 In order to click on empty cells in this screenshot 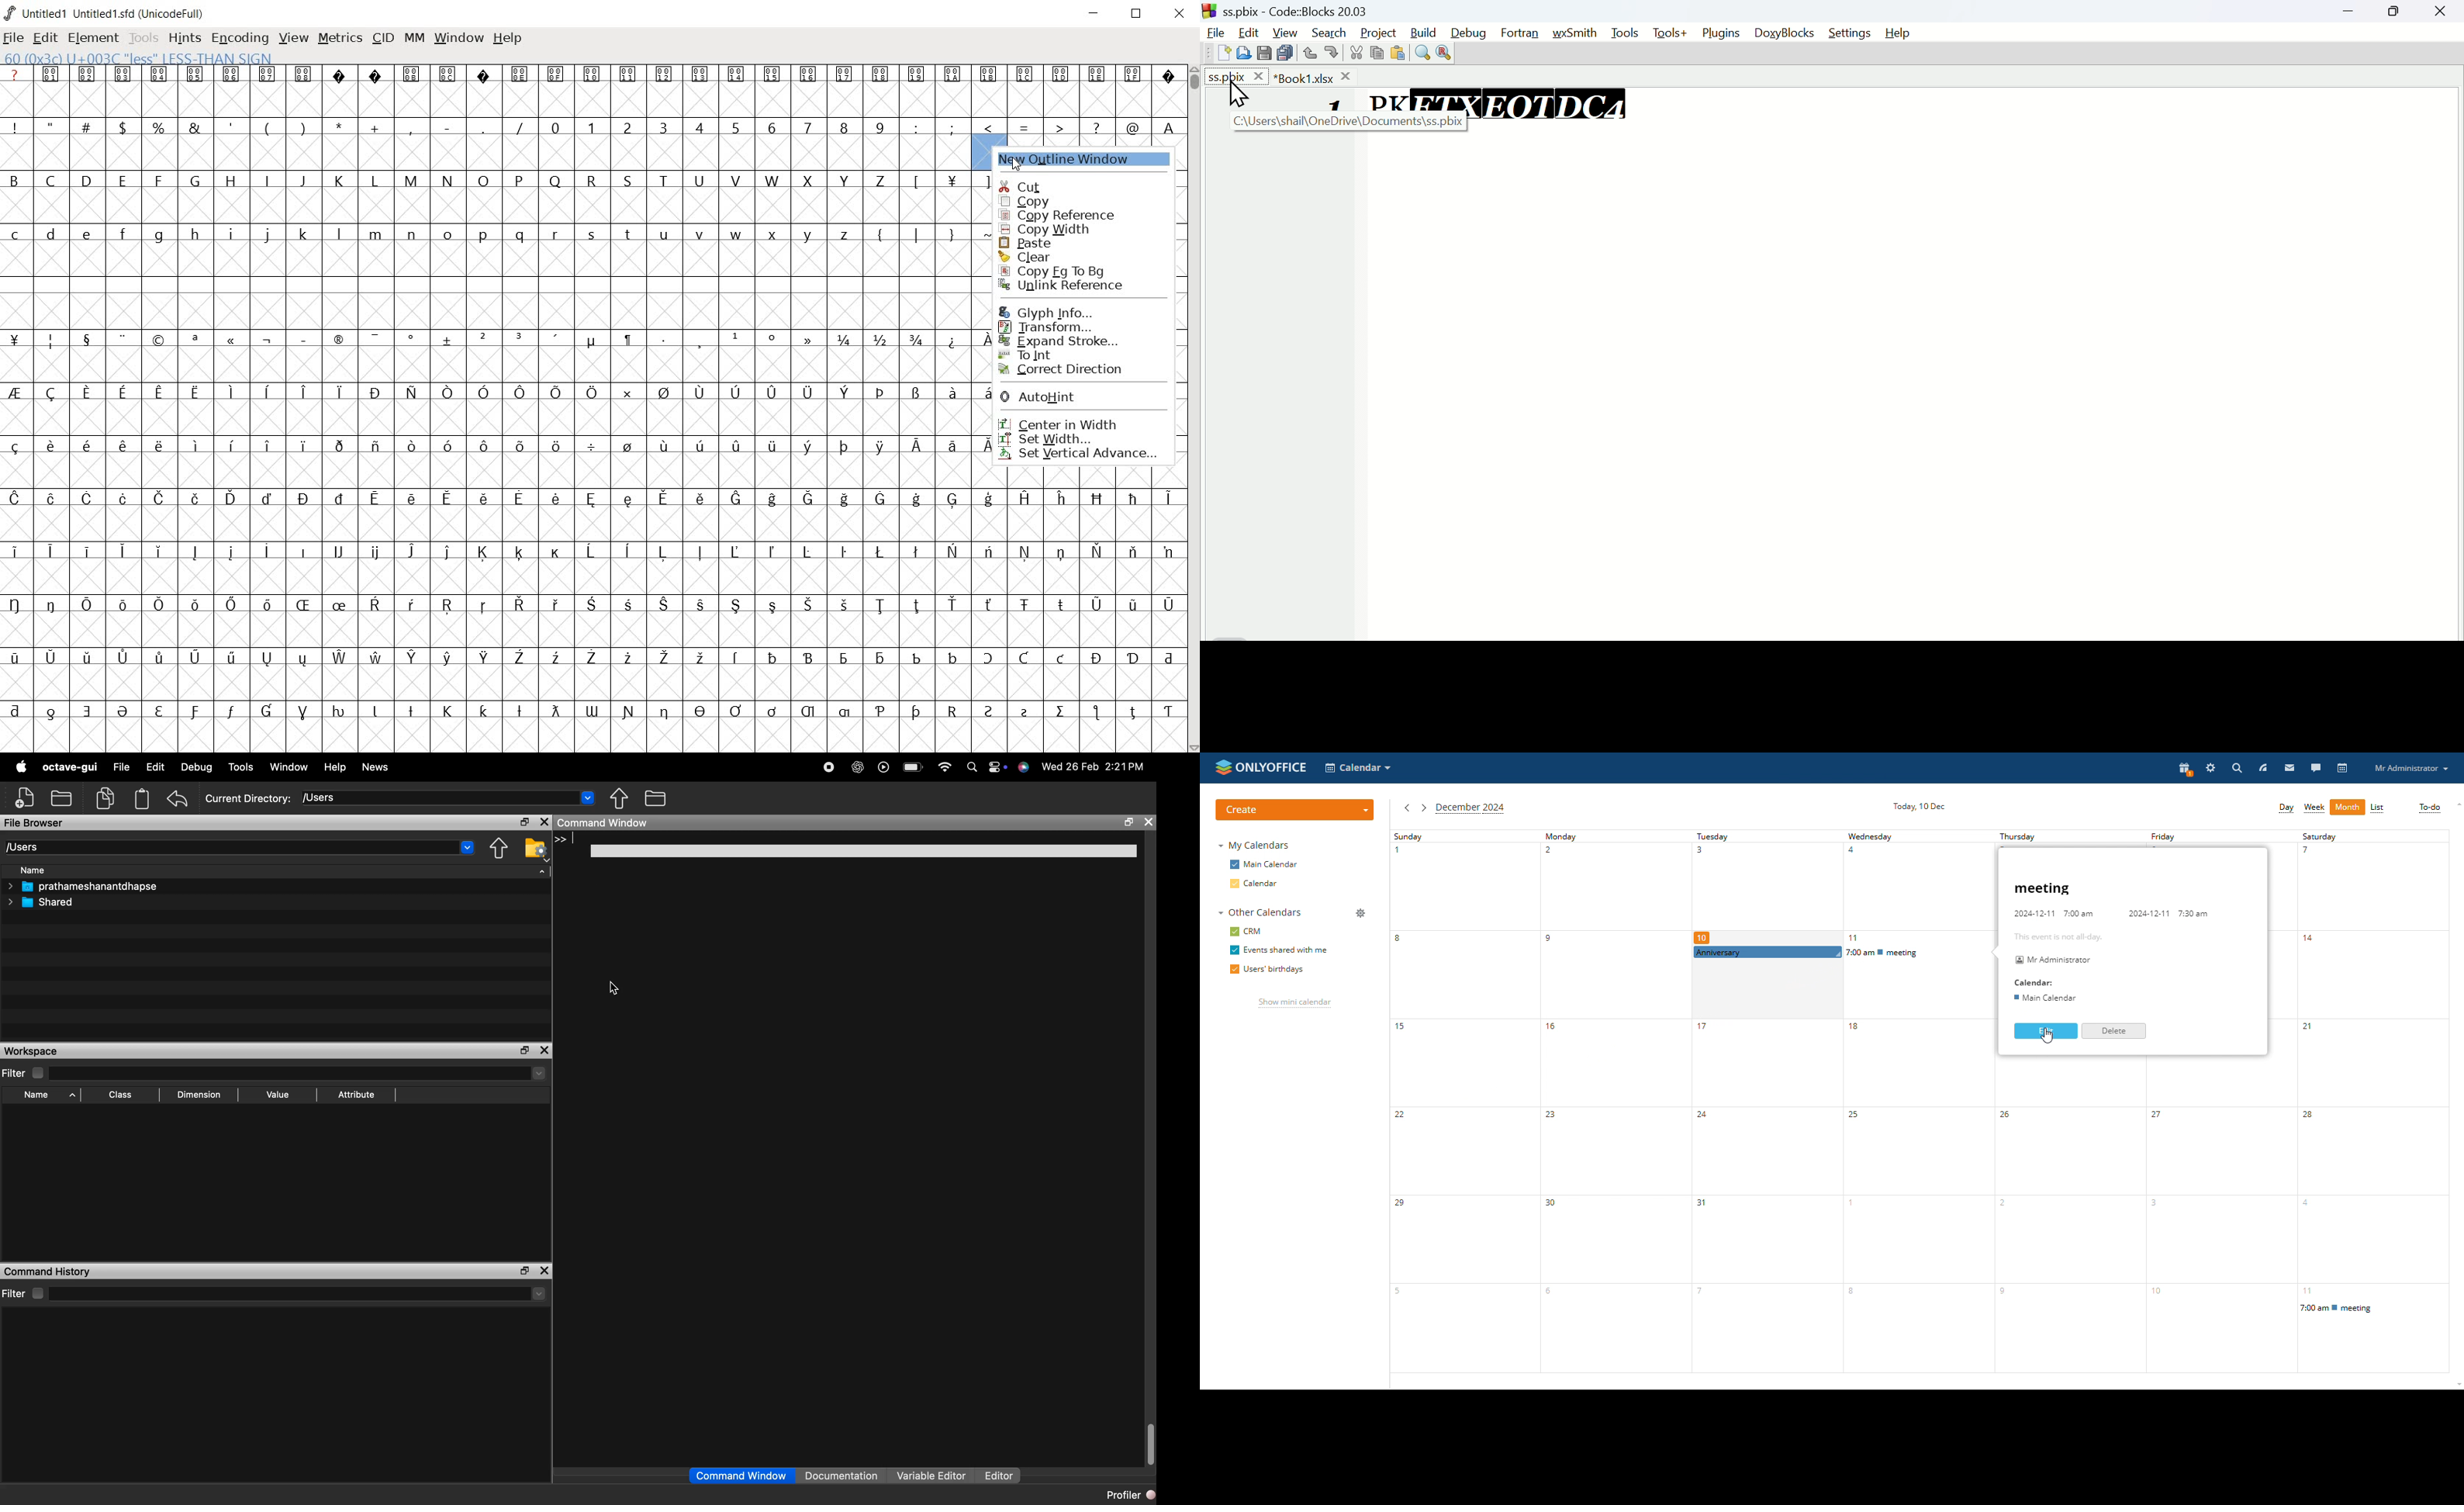, I will do `click(501, 418)`.